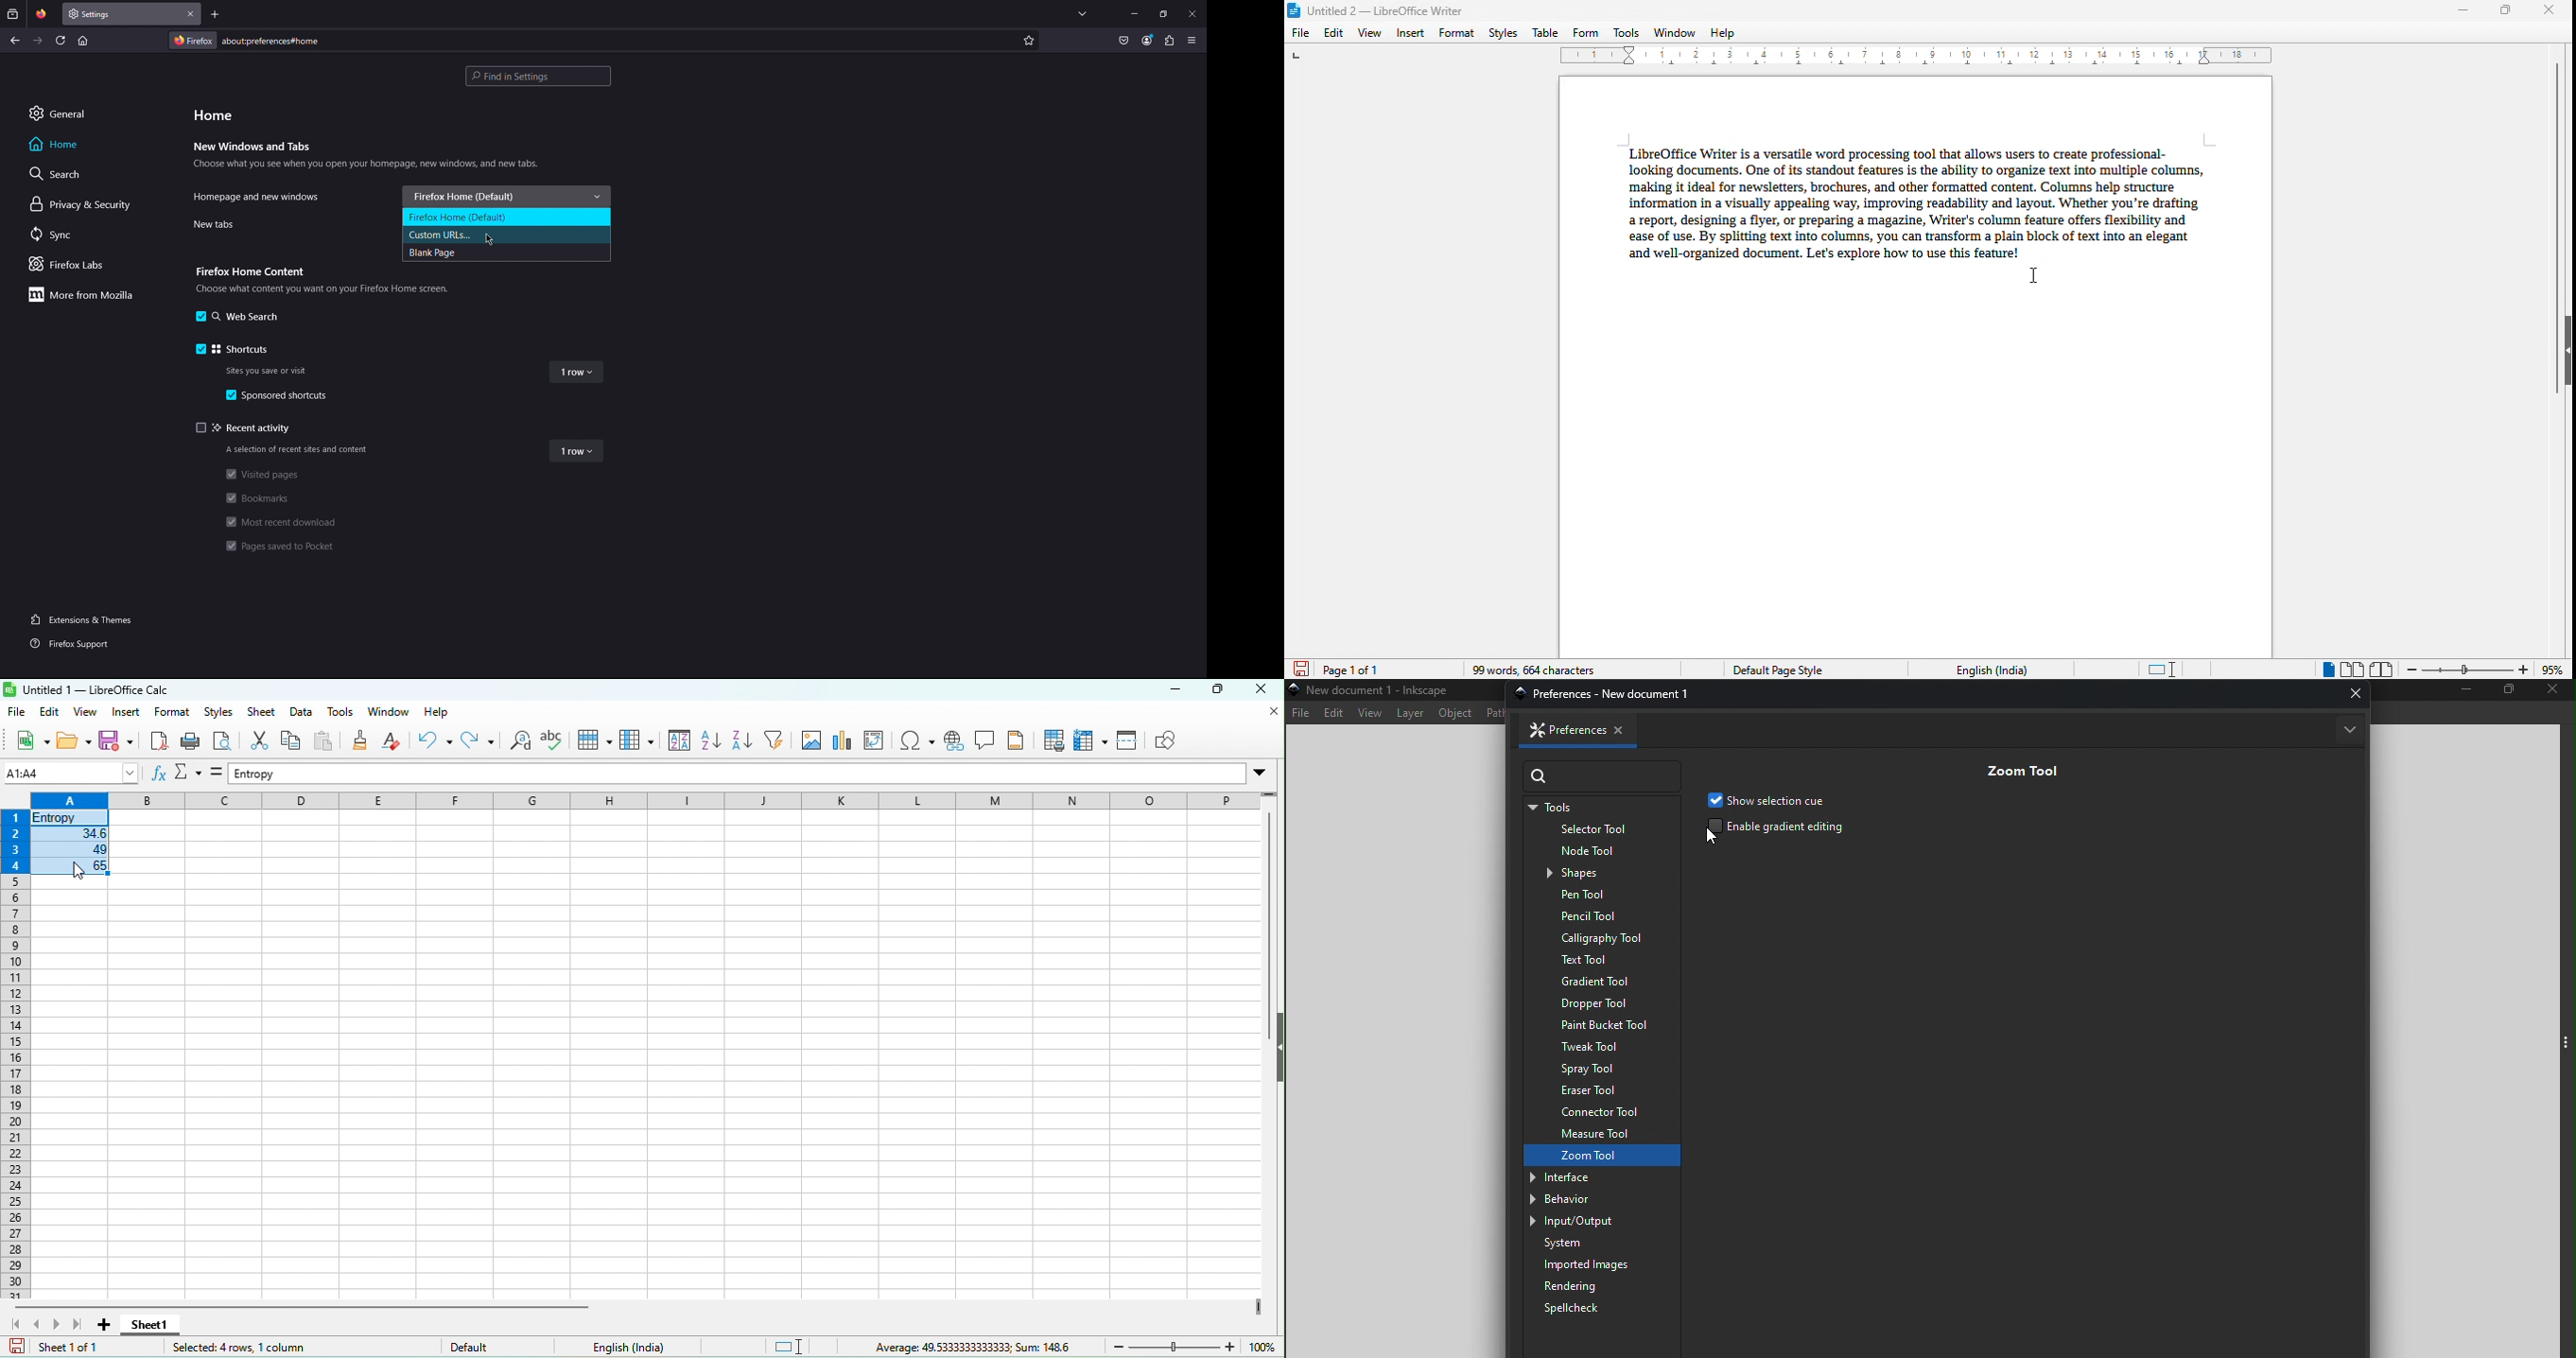 This screenshot has height=1372, width=2576. What do you see at coordinates (79, 1324) in the screenshot?
I see `scroll to last sheet` at bounding box center [79, 1324].